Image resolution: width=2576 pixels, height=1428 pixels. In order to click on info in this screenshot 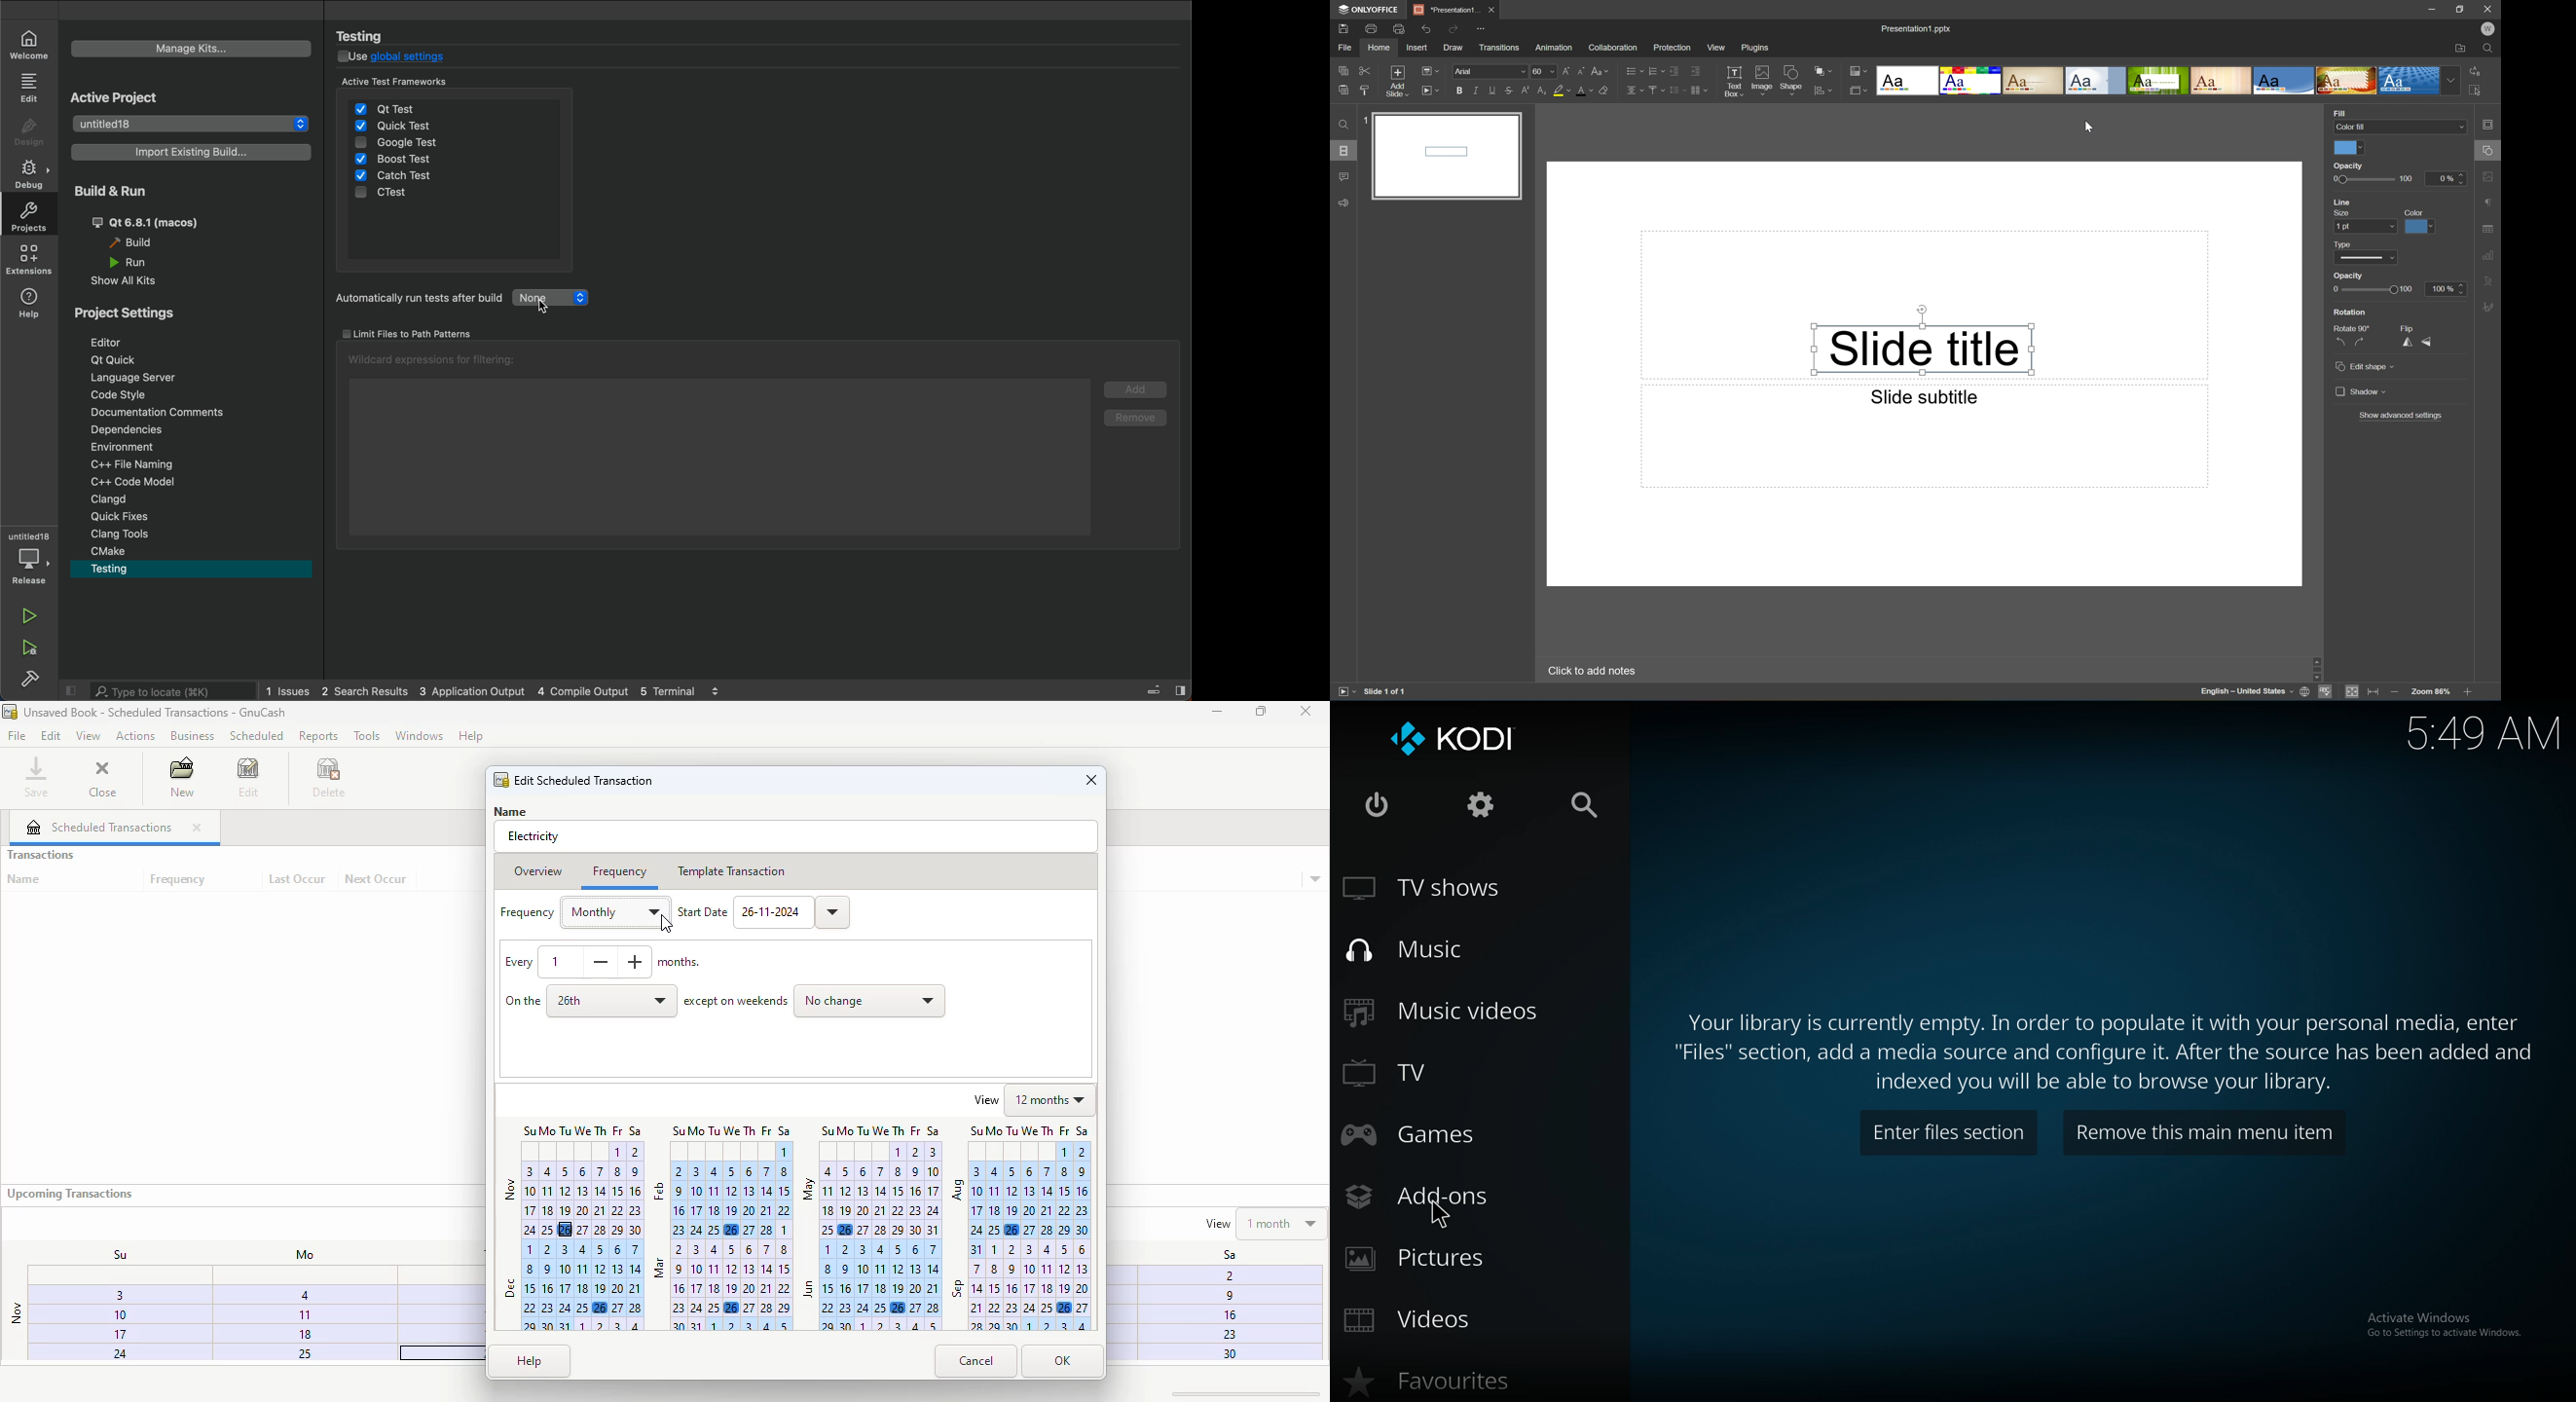, I will do `click(2111, 1053)`.